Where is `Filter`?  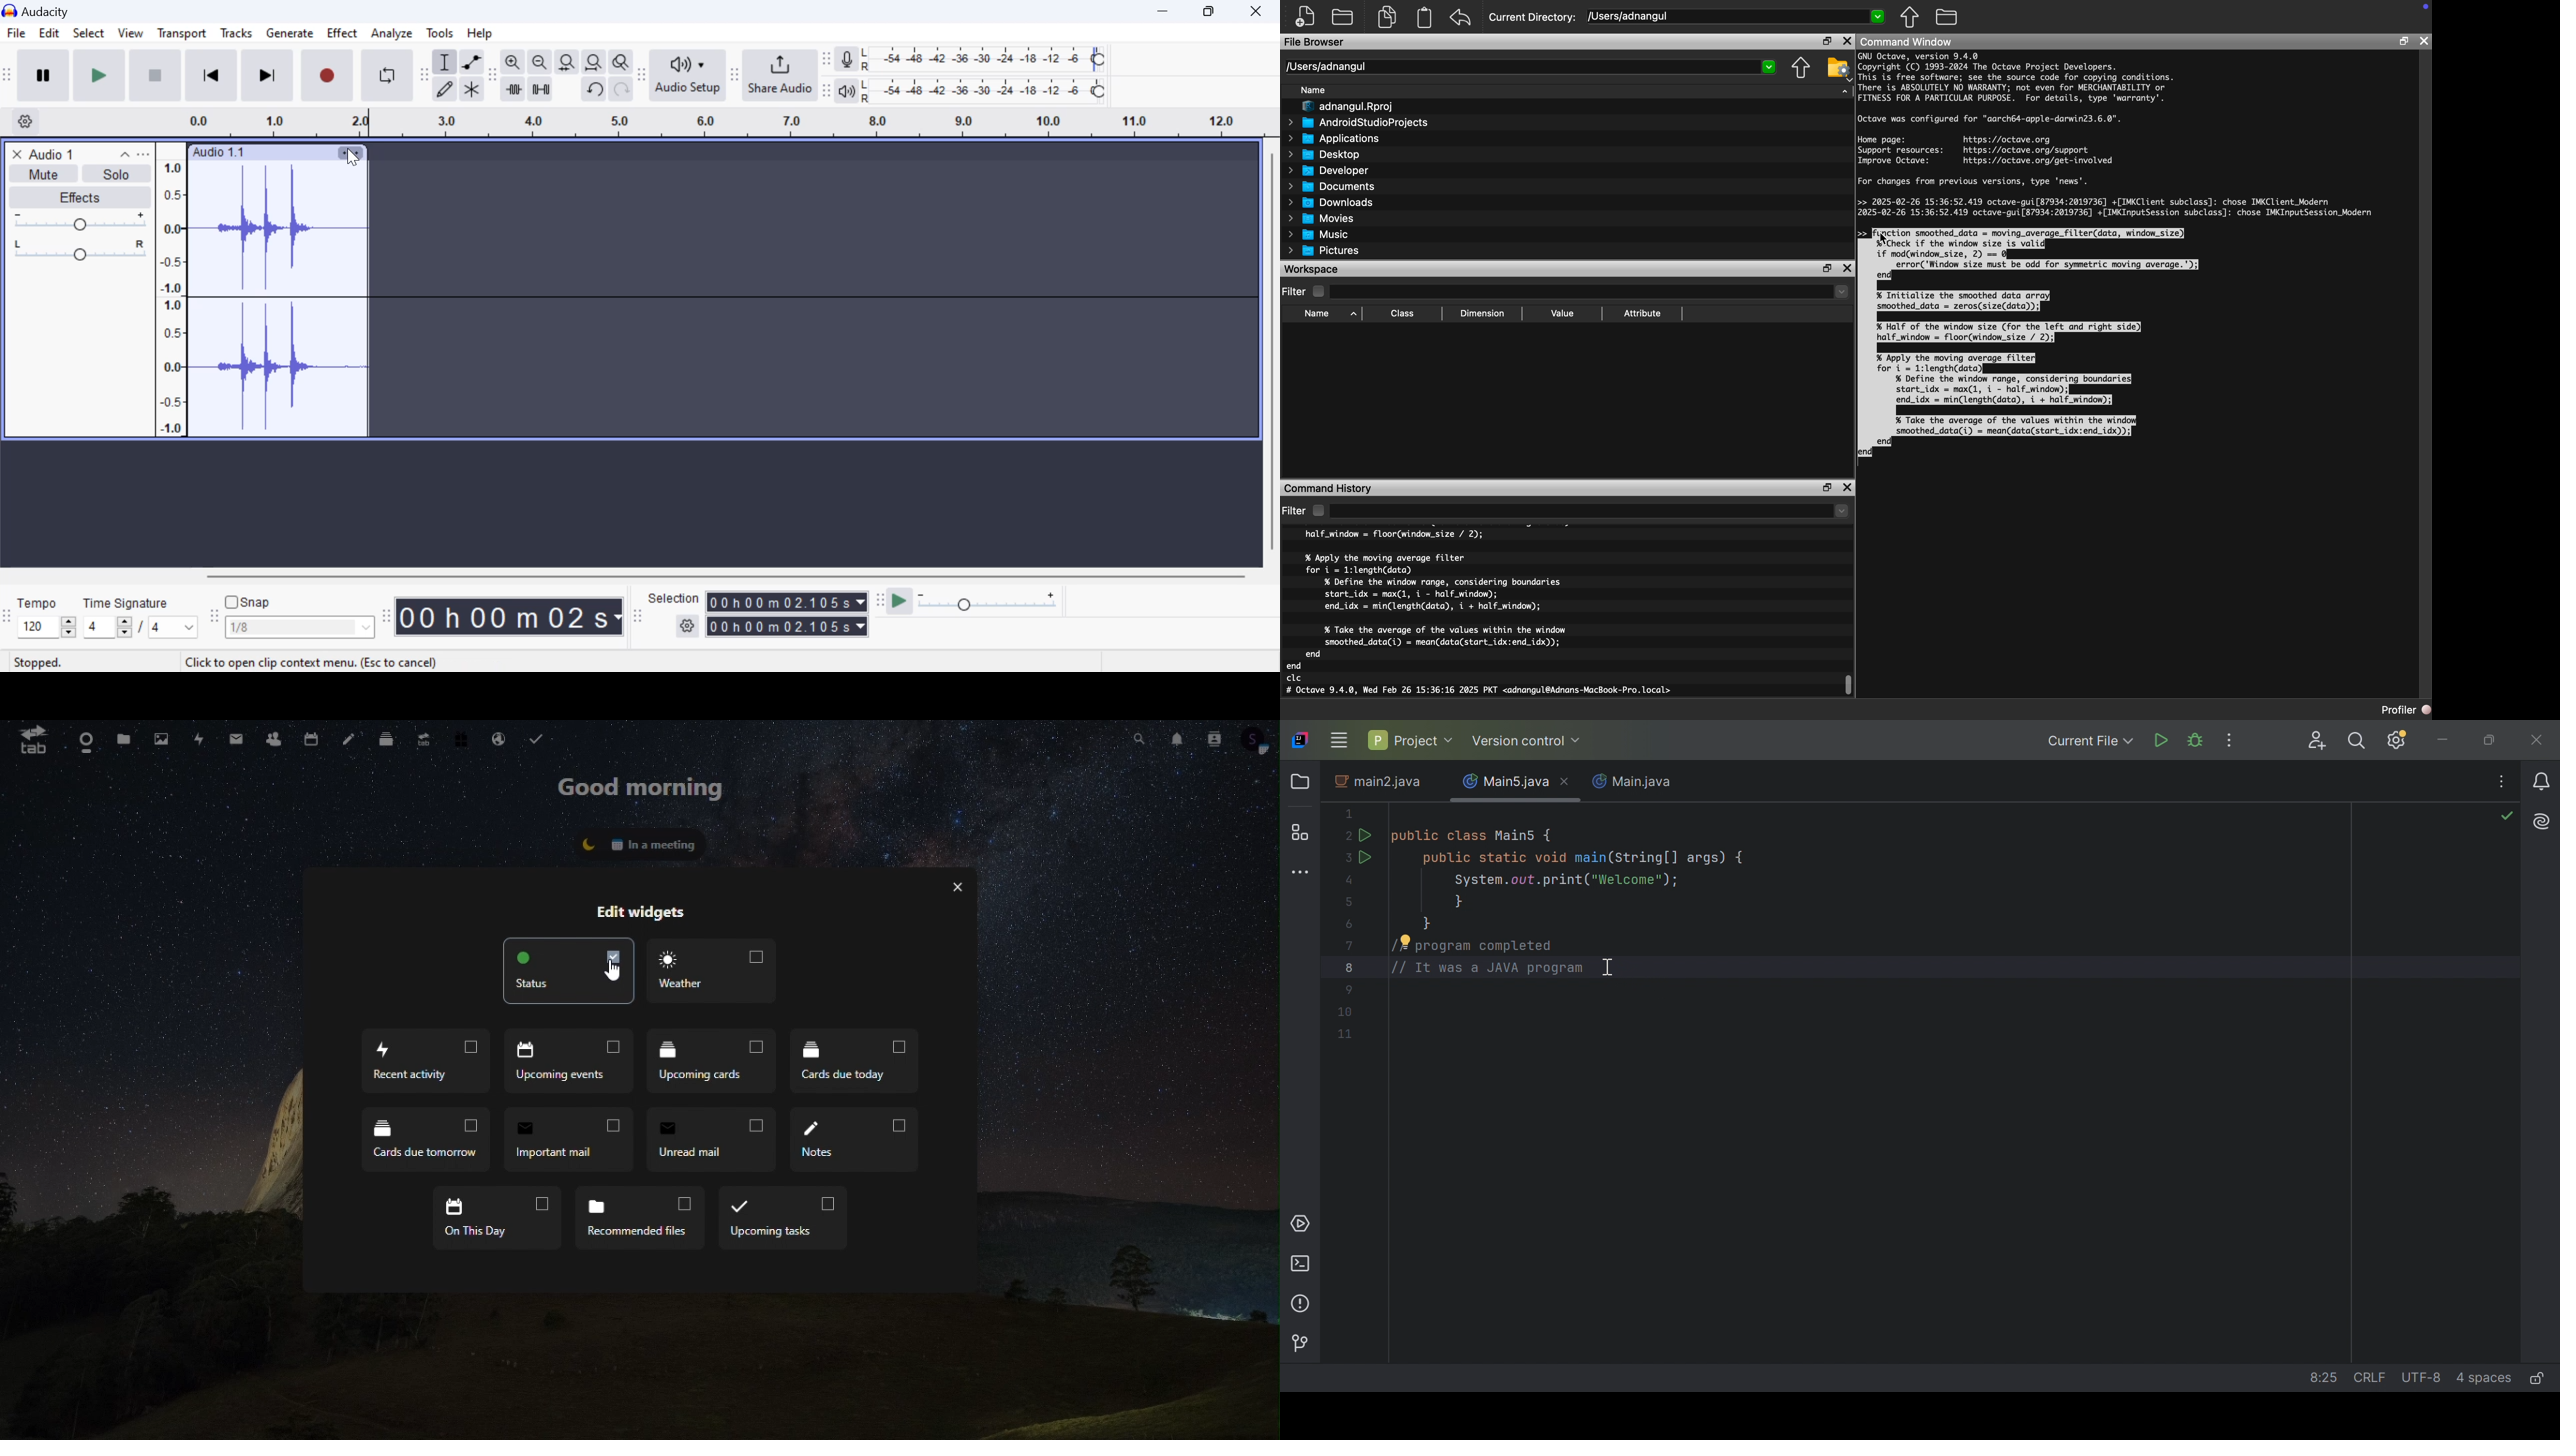
Filter is located at coordinates (1295, 511).